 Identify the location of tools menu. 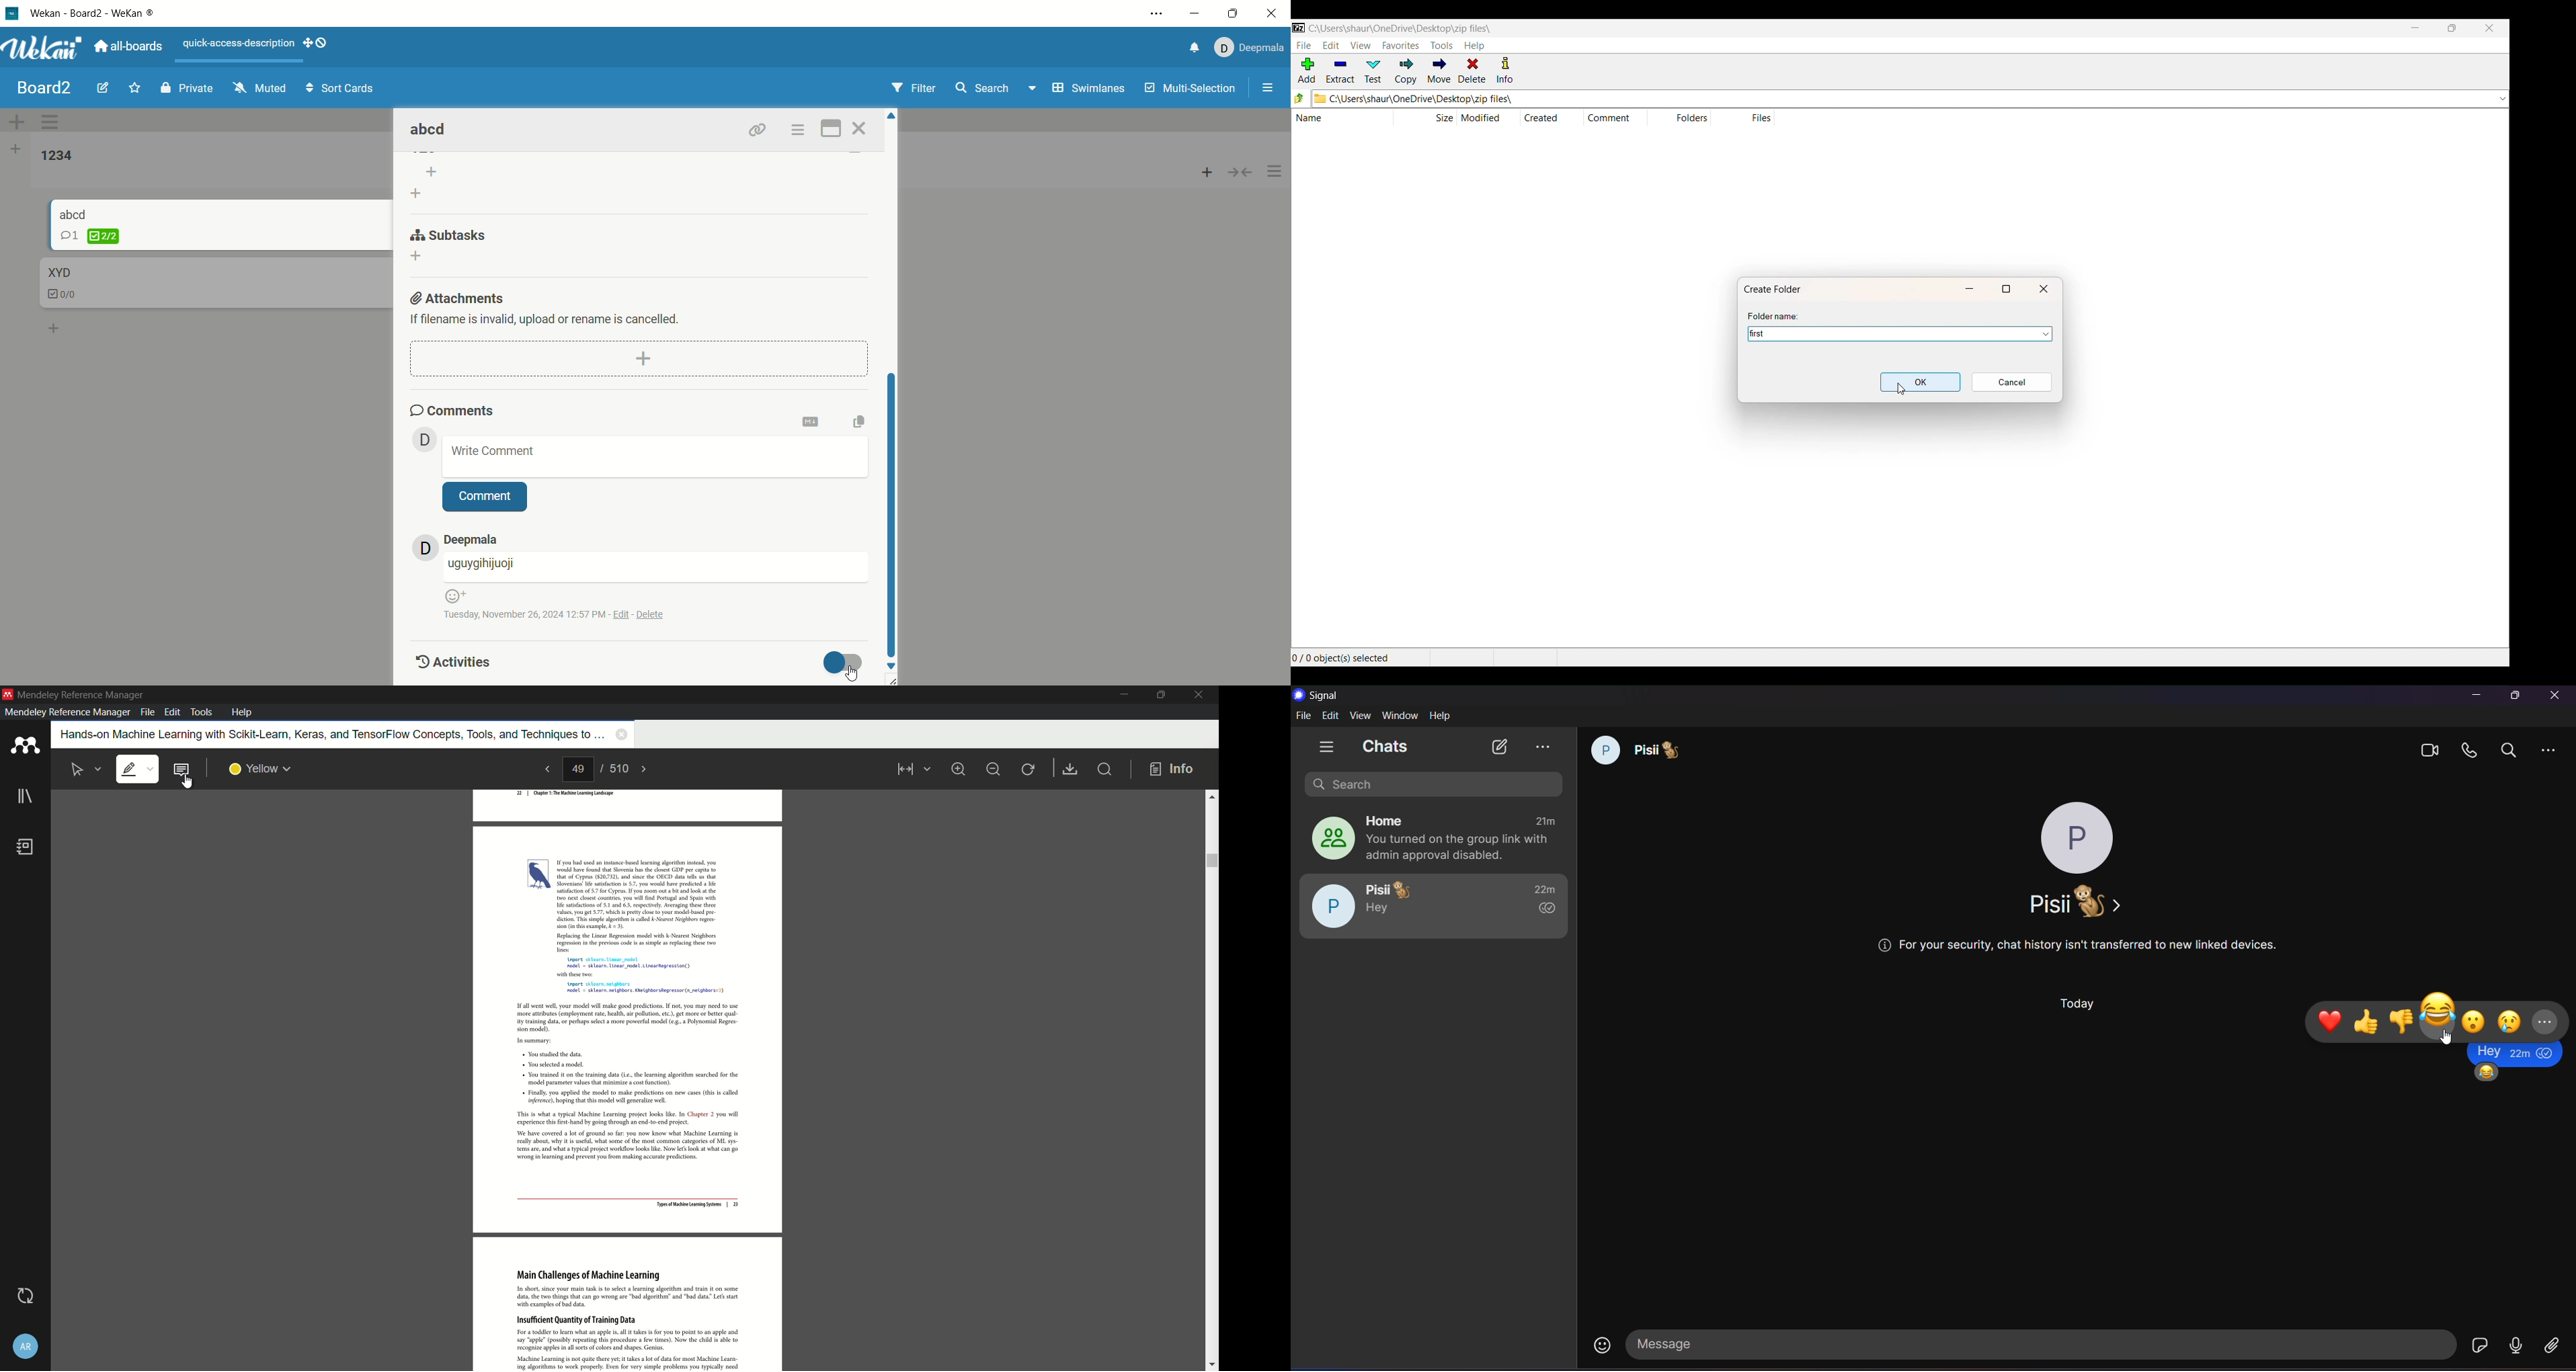
(203, 711).